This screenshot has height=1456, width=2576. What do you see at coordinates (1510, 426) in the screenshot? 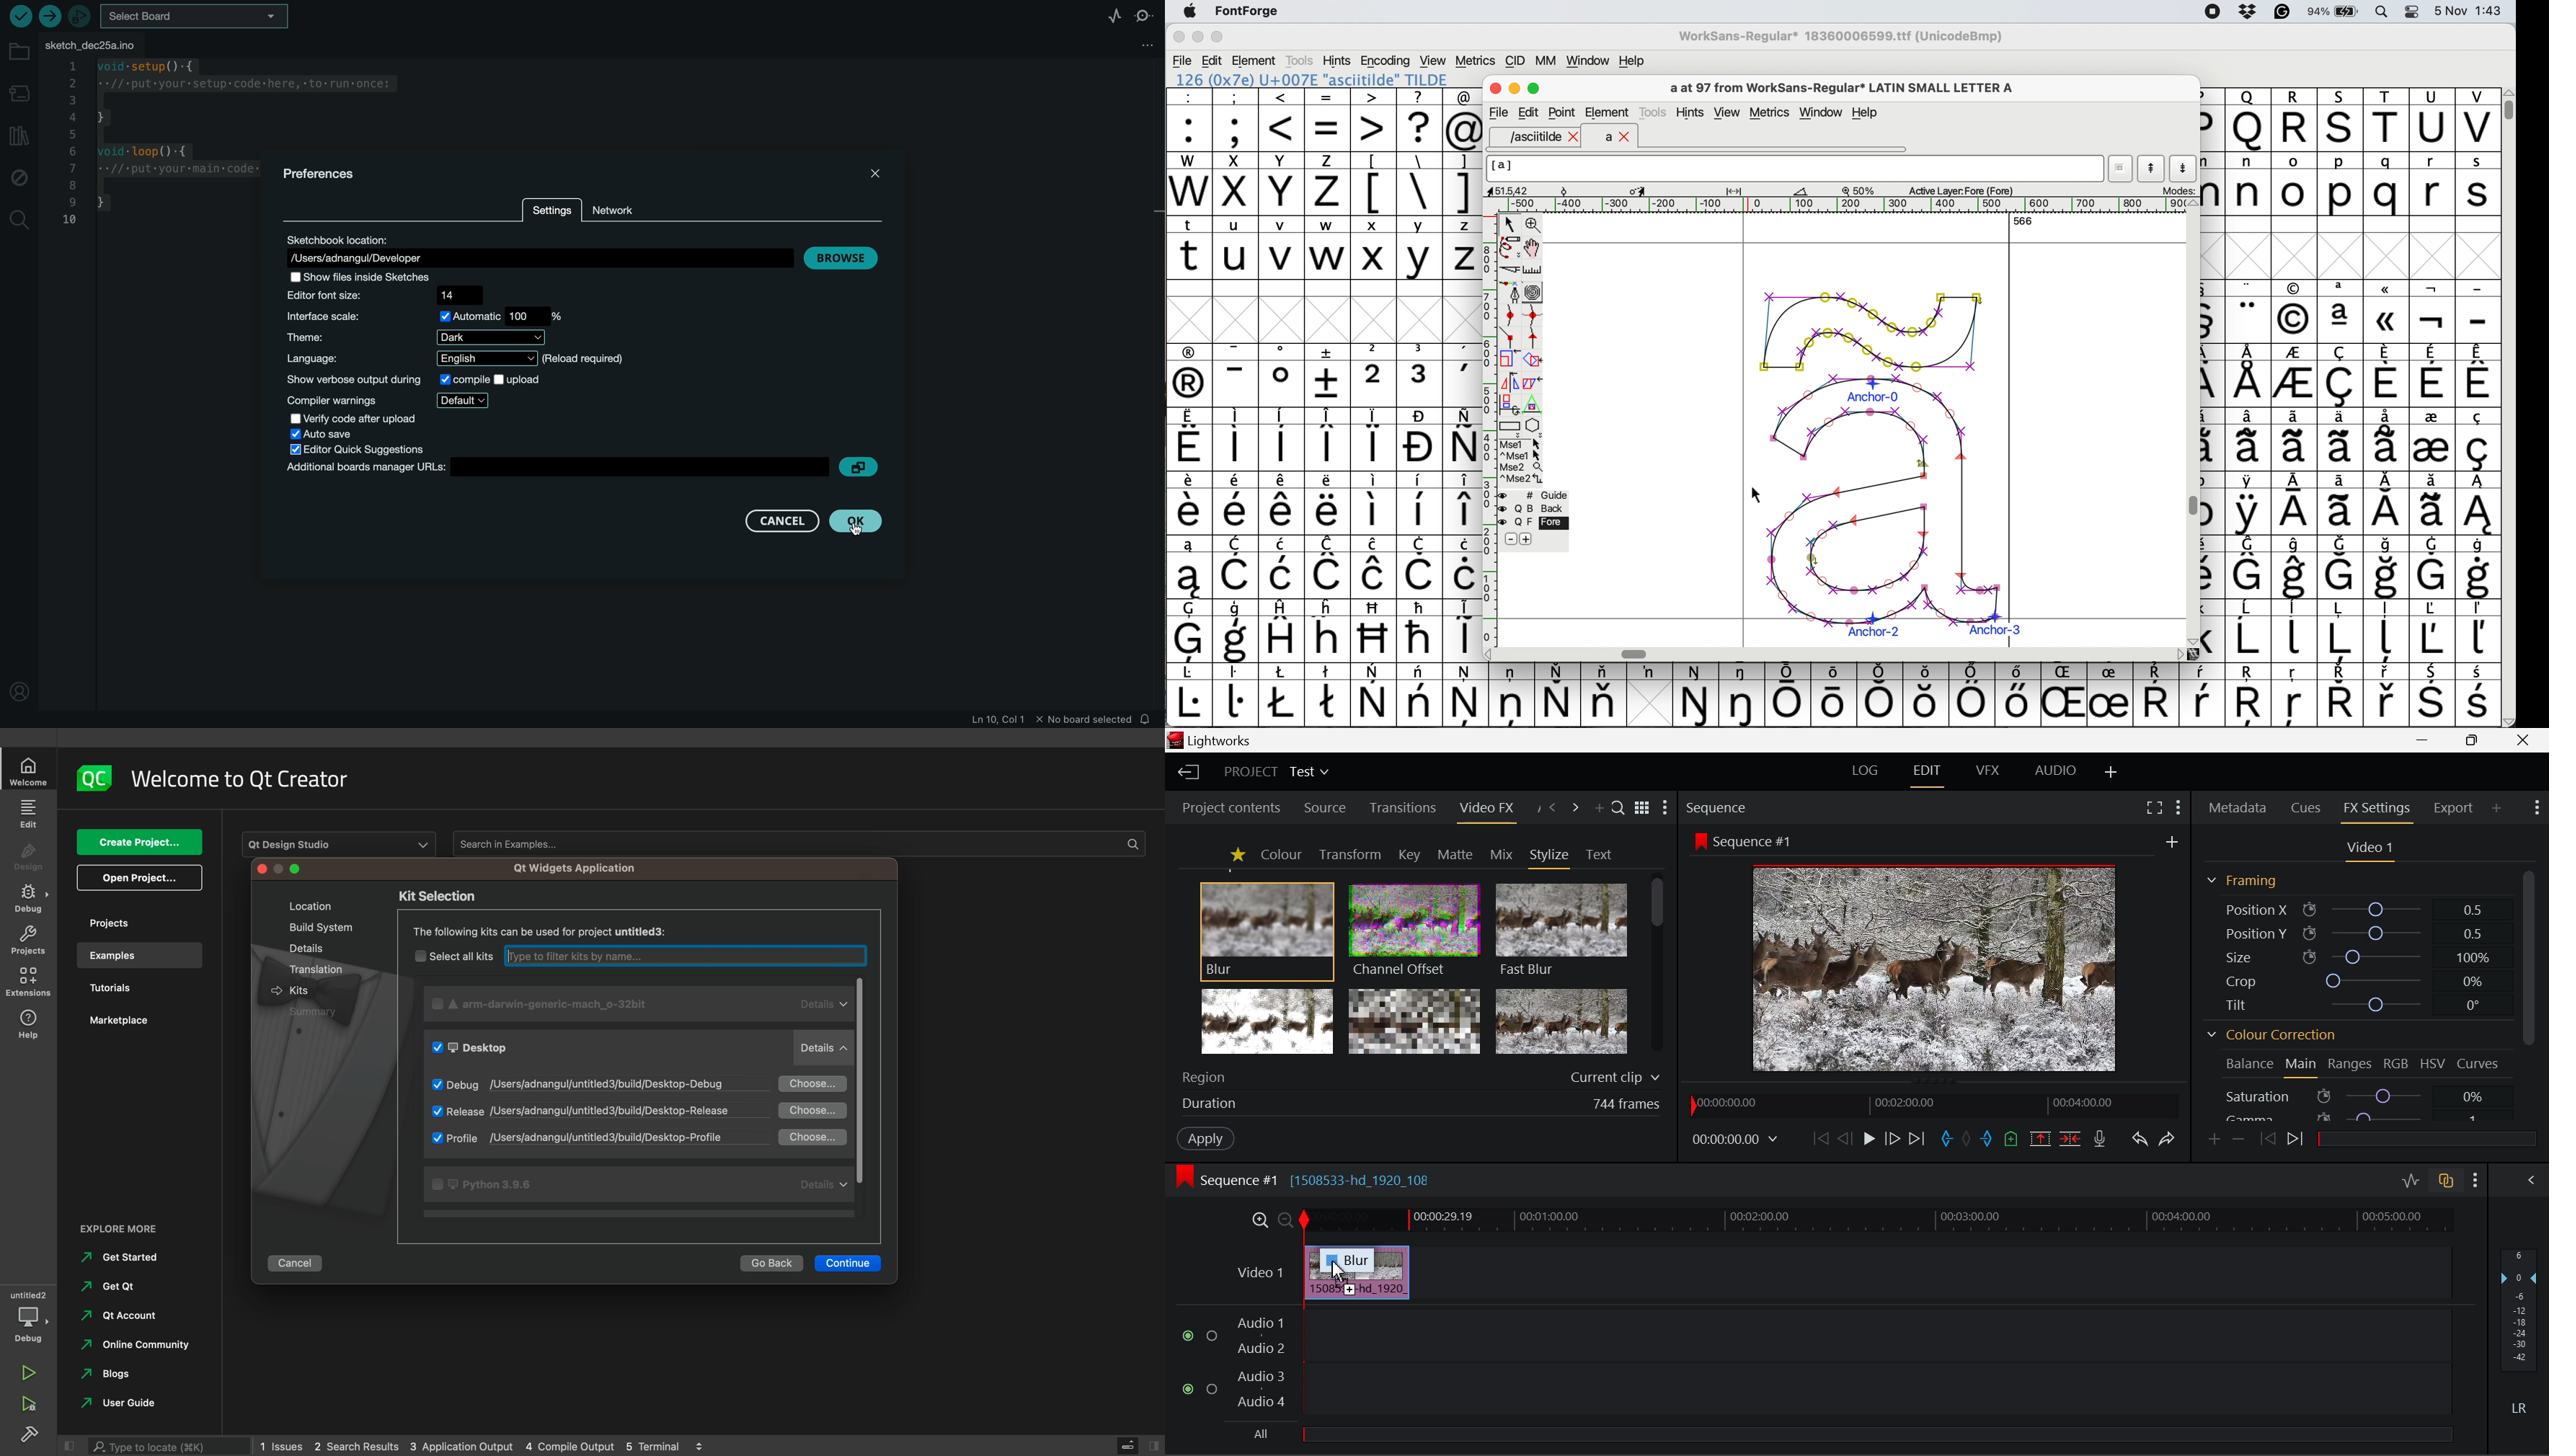
I see `Rectangle or box` at bounding box center [1510, 426].